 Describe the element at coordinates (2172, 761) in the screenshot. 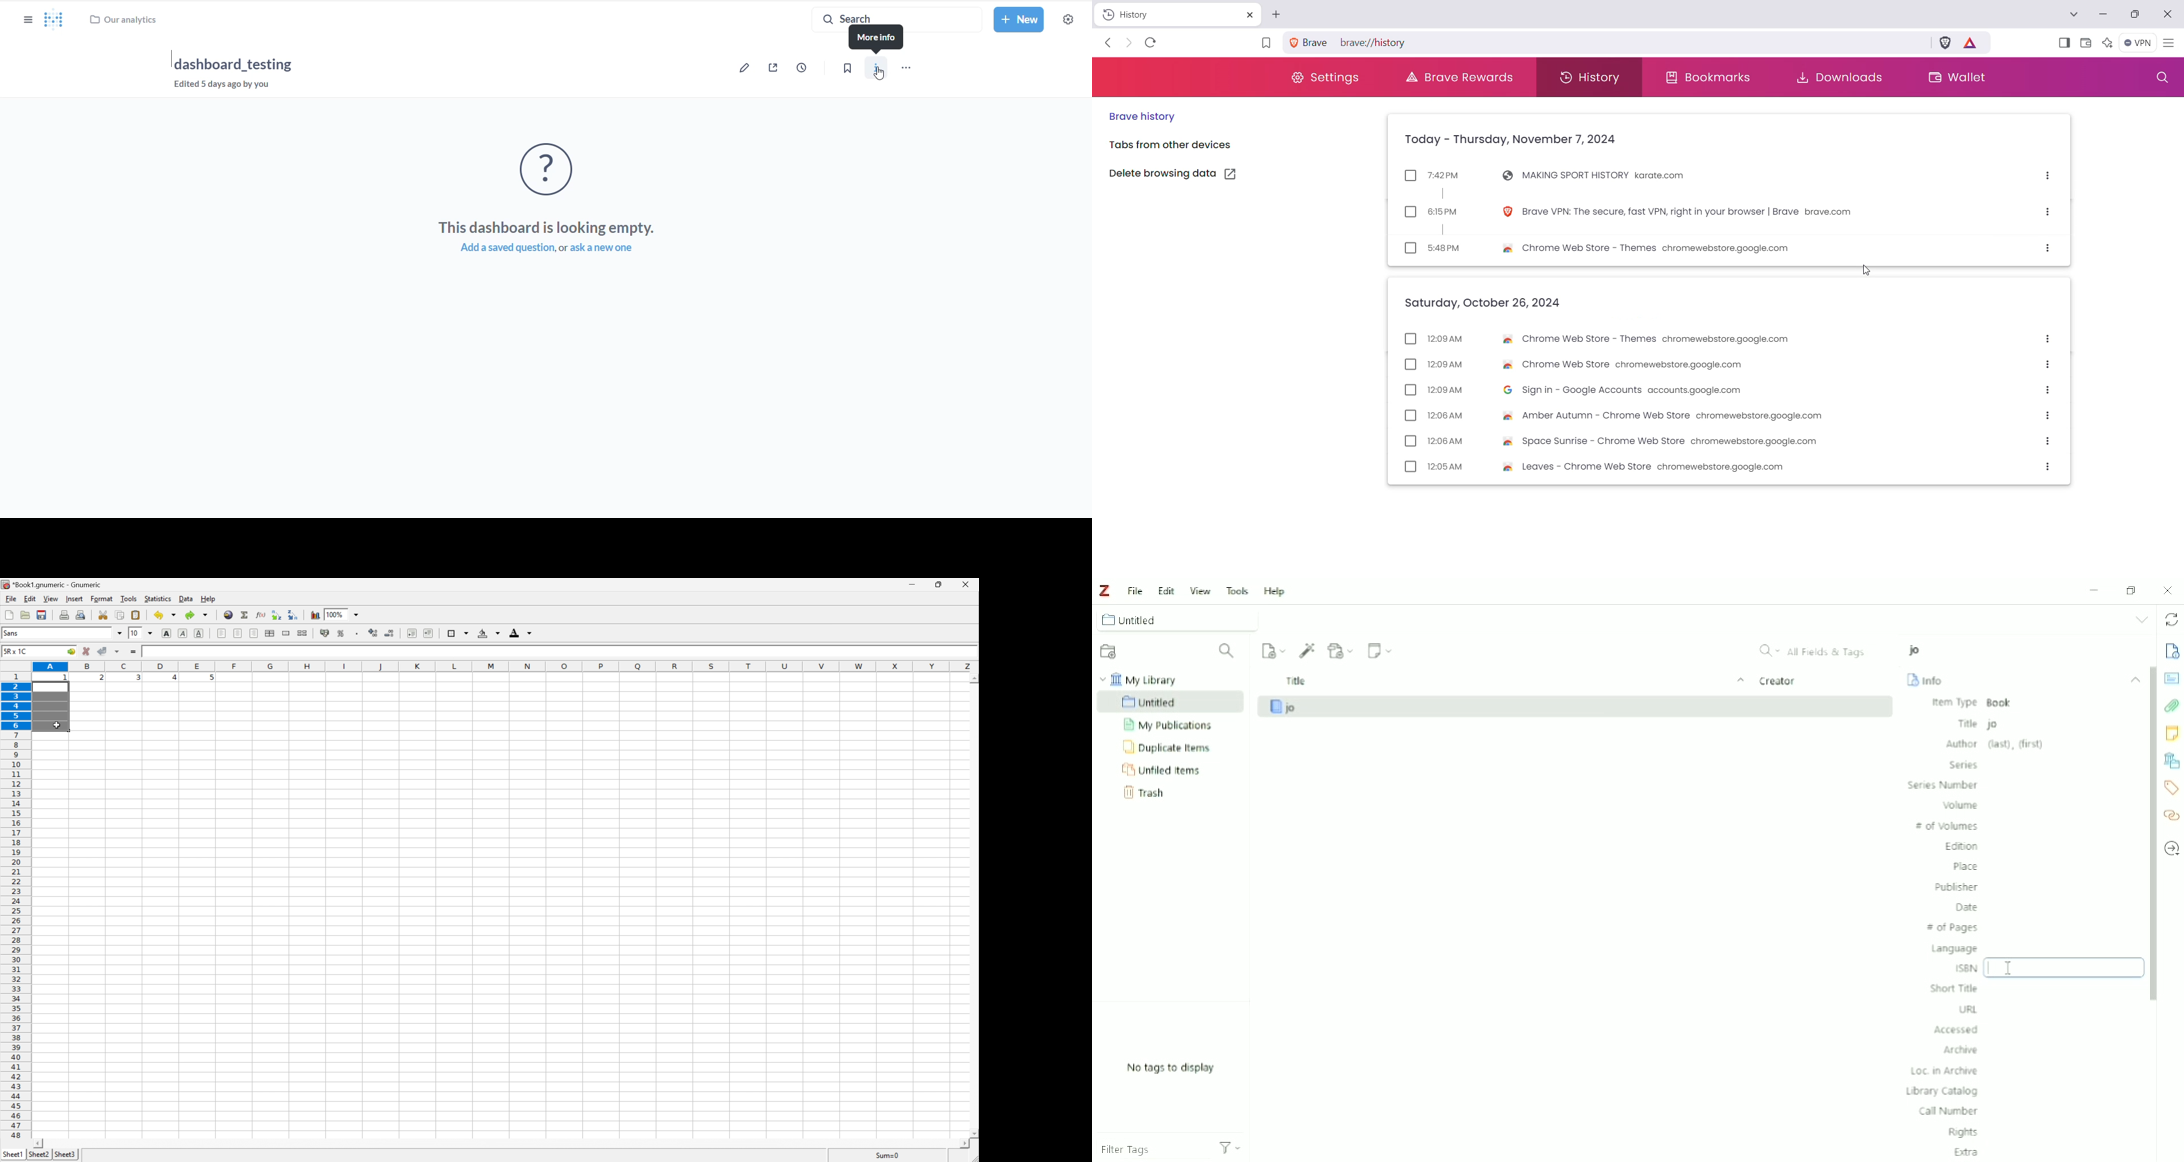

I see `Libraries and Collections` at that location.